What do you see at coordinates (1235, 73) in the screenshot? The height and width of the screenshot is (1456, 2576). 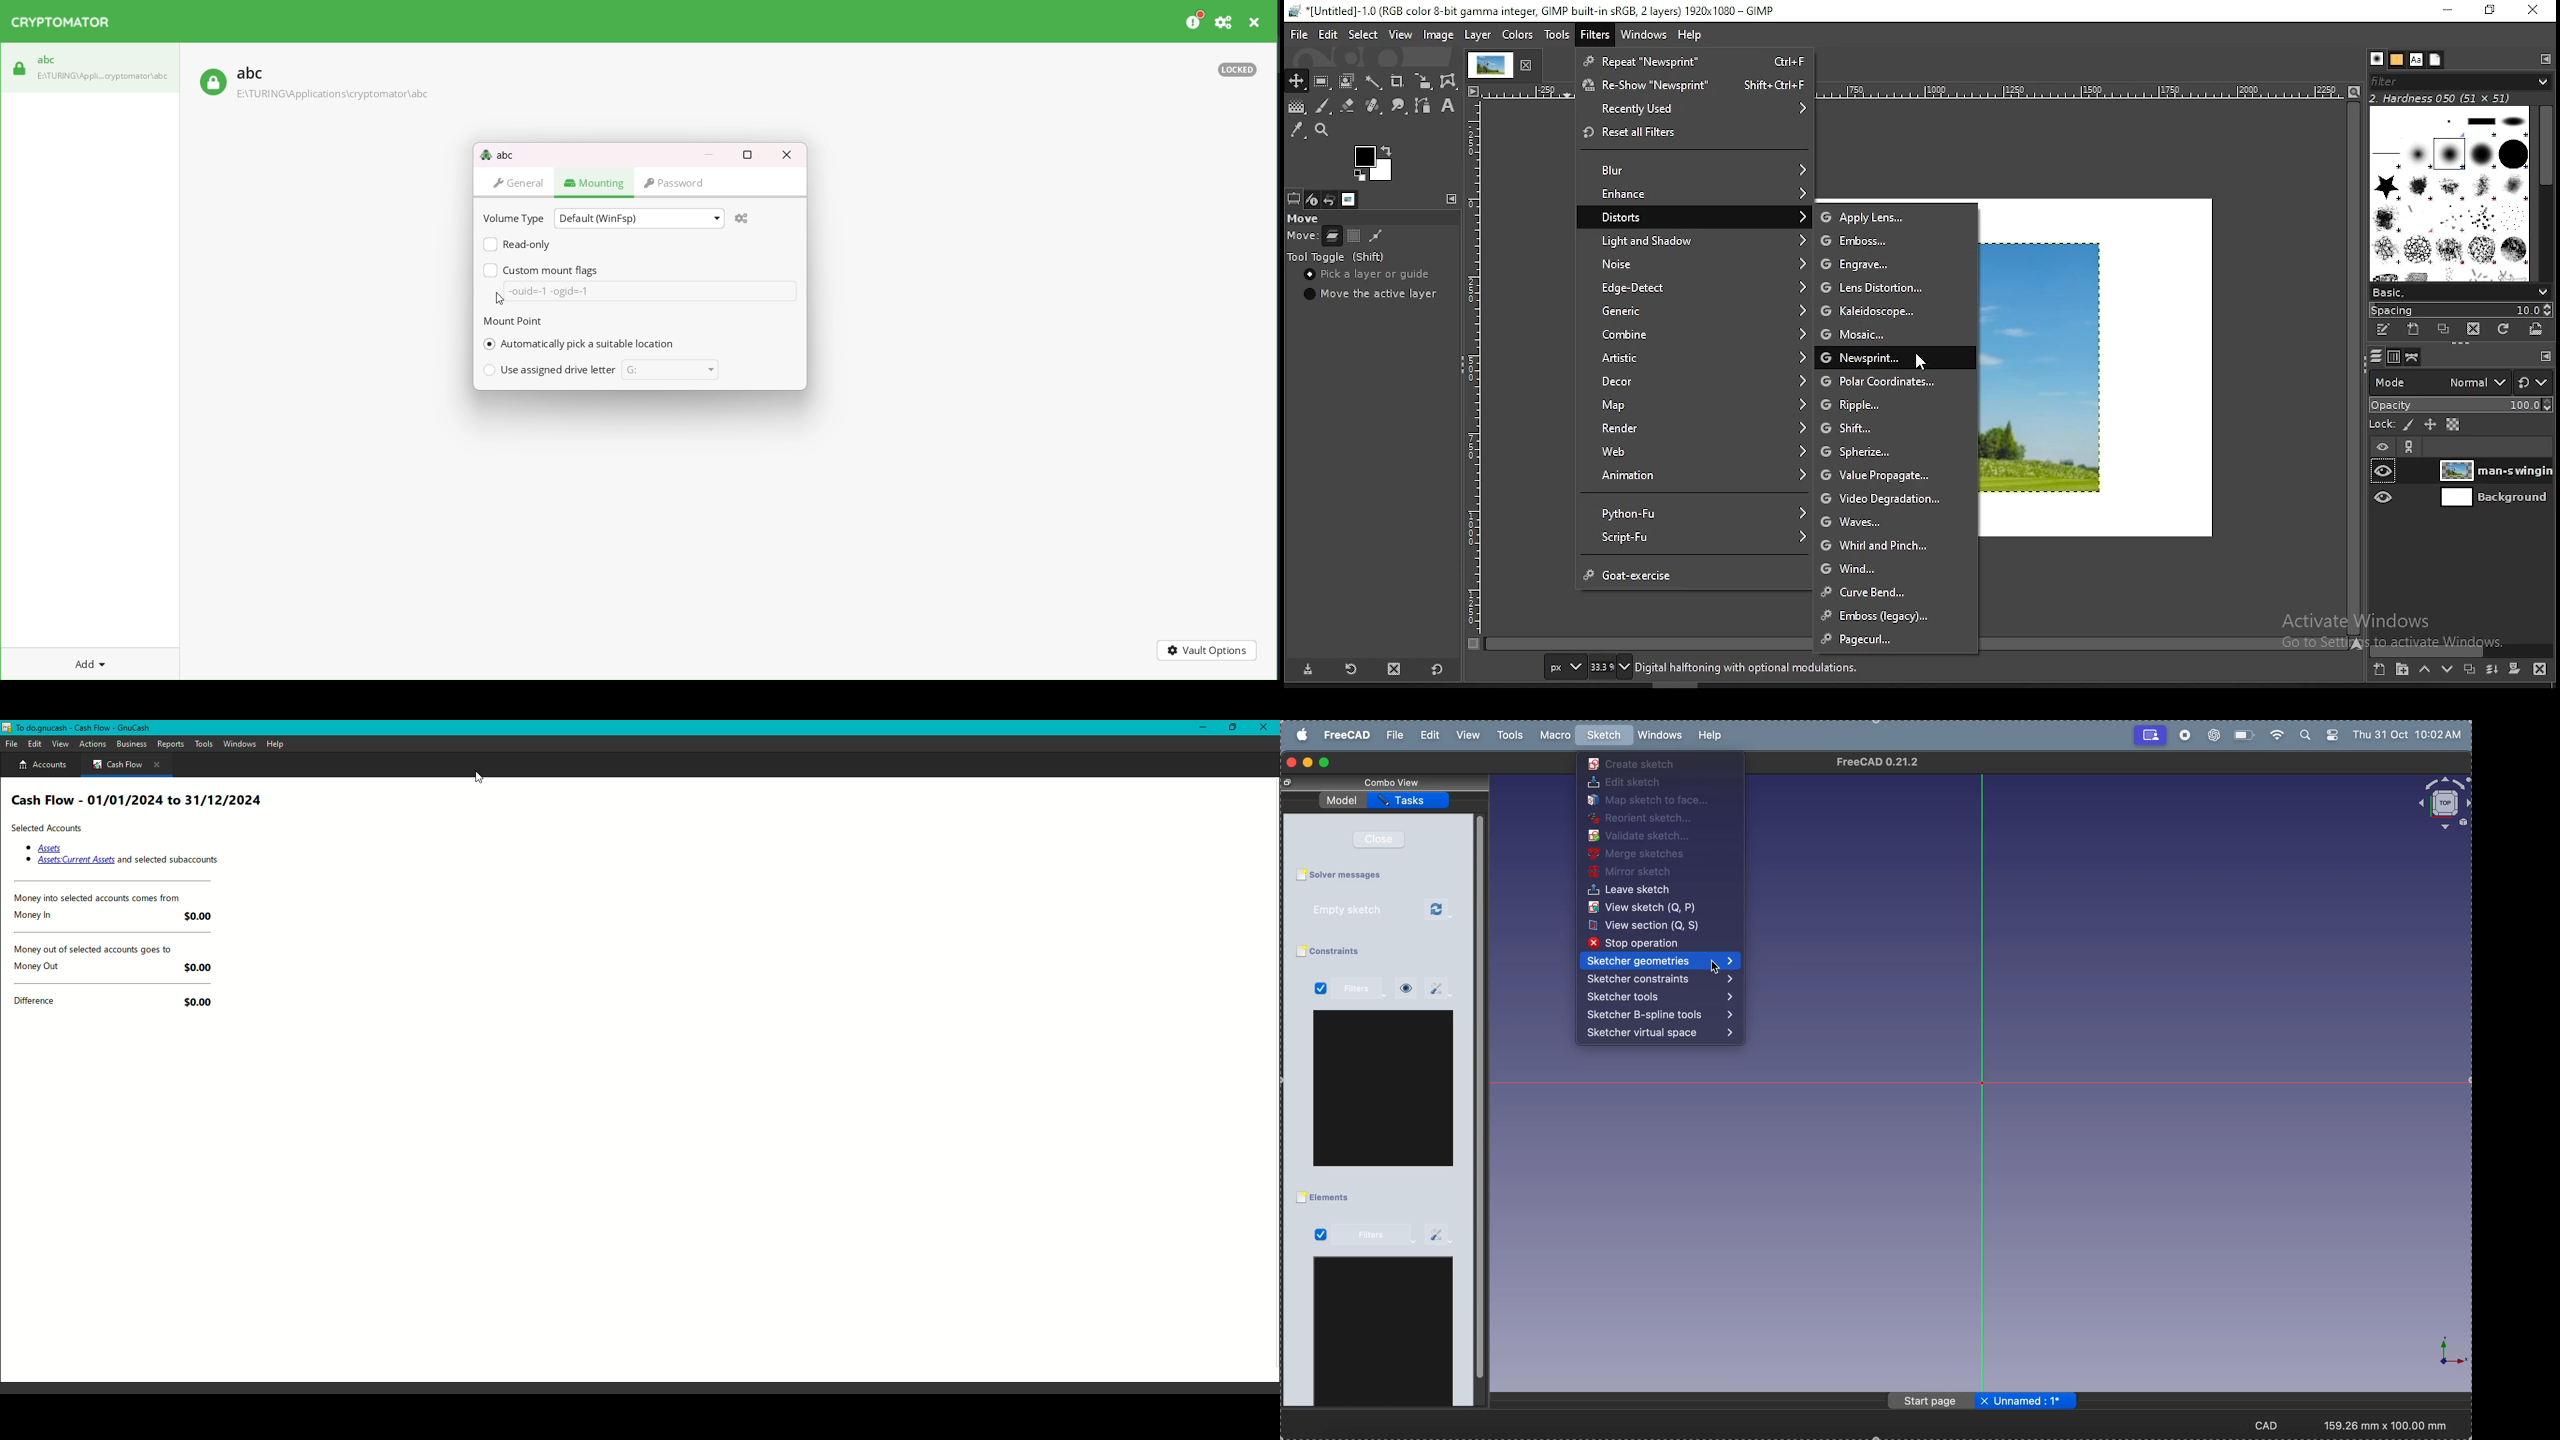 I see `locked` at bounding box center [1235, 73].